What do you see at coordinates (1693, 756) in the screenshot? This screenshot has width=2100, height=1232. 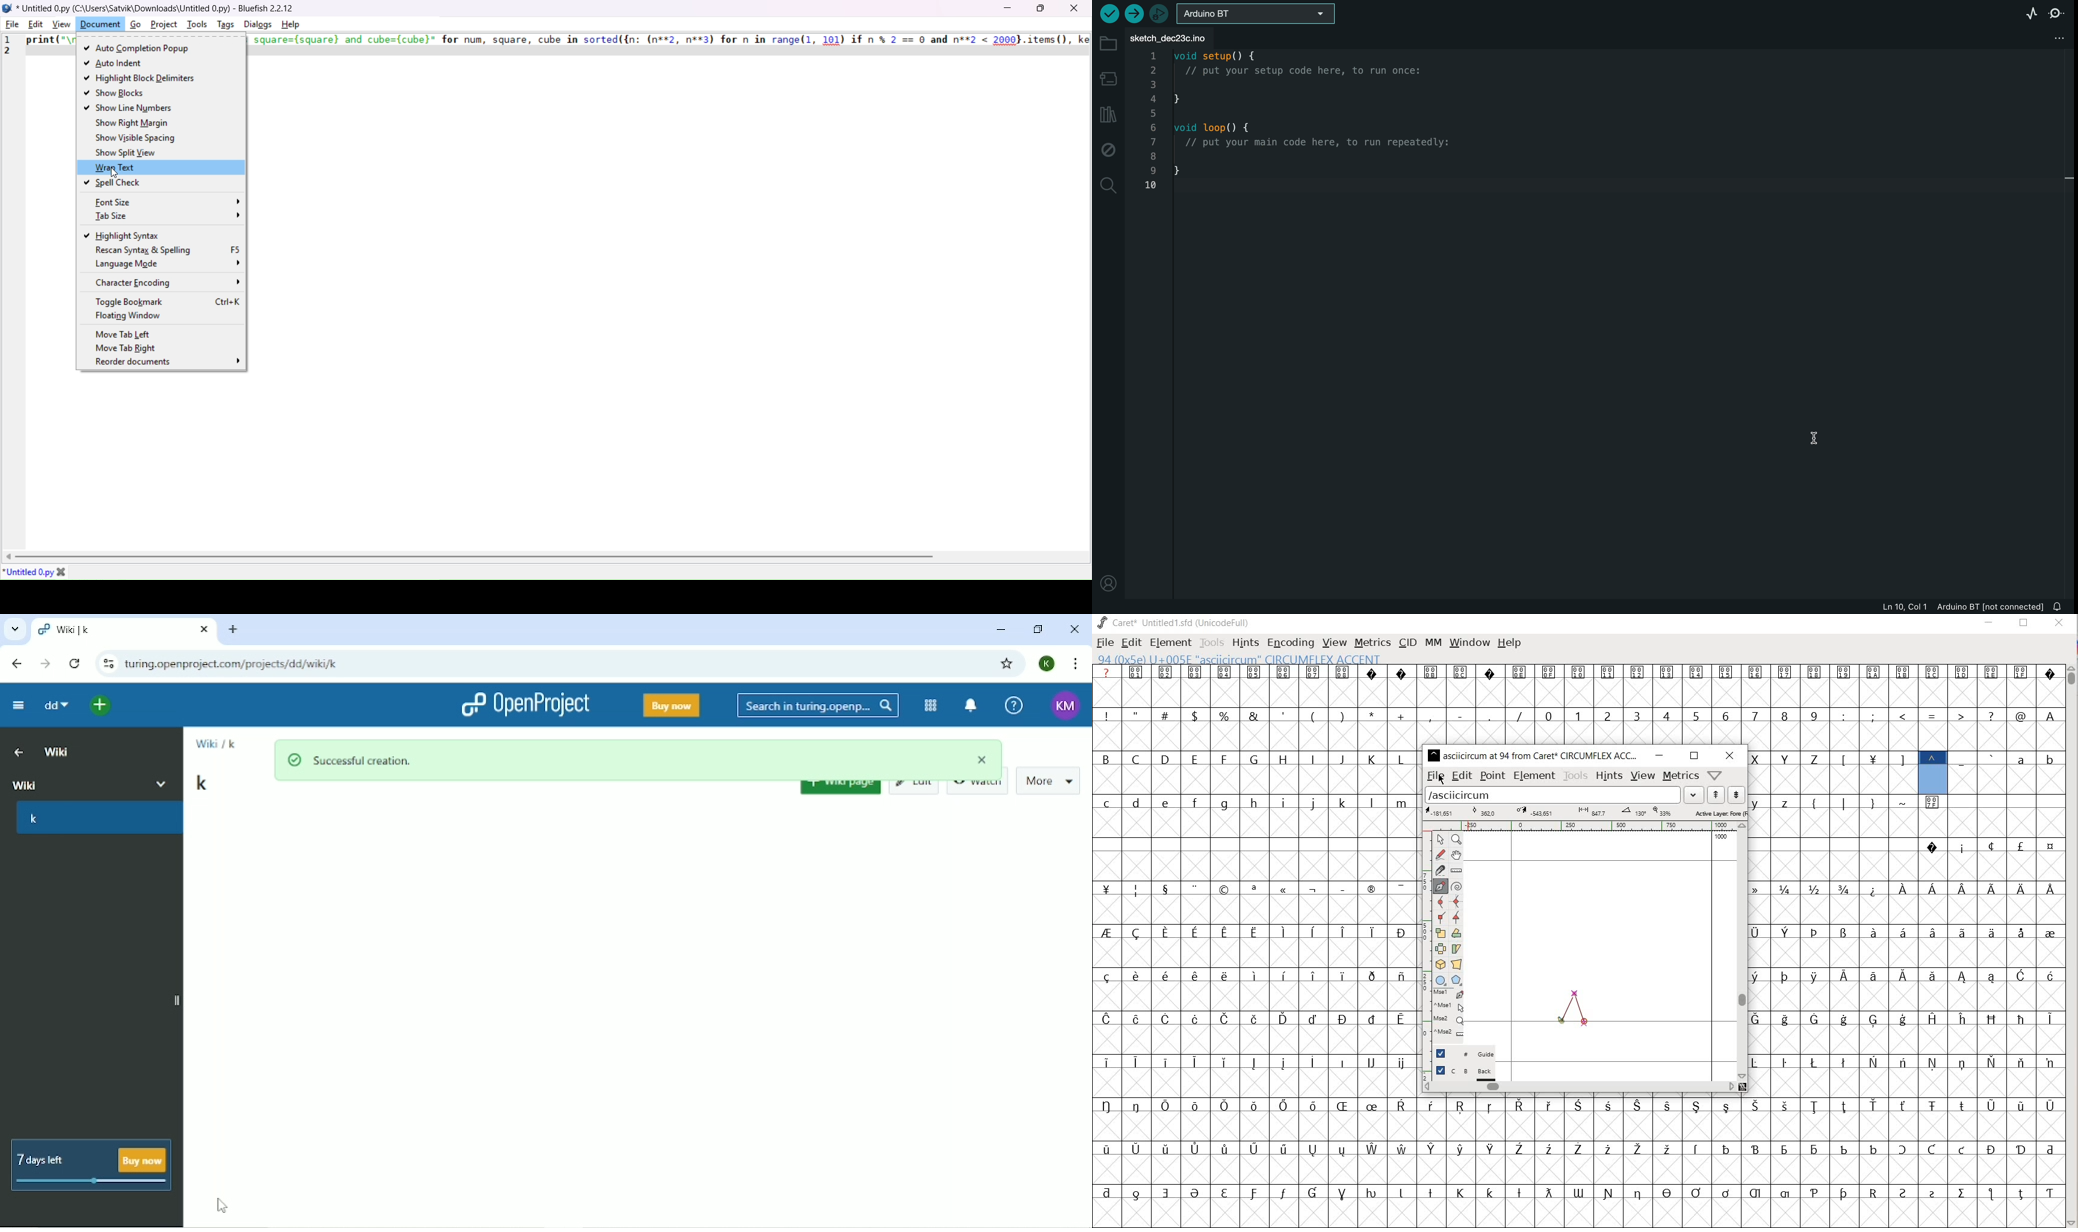 I see `restore down` at bounding box center [1693, 756].